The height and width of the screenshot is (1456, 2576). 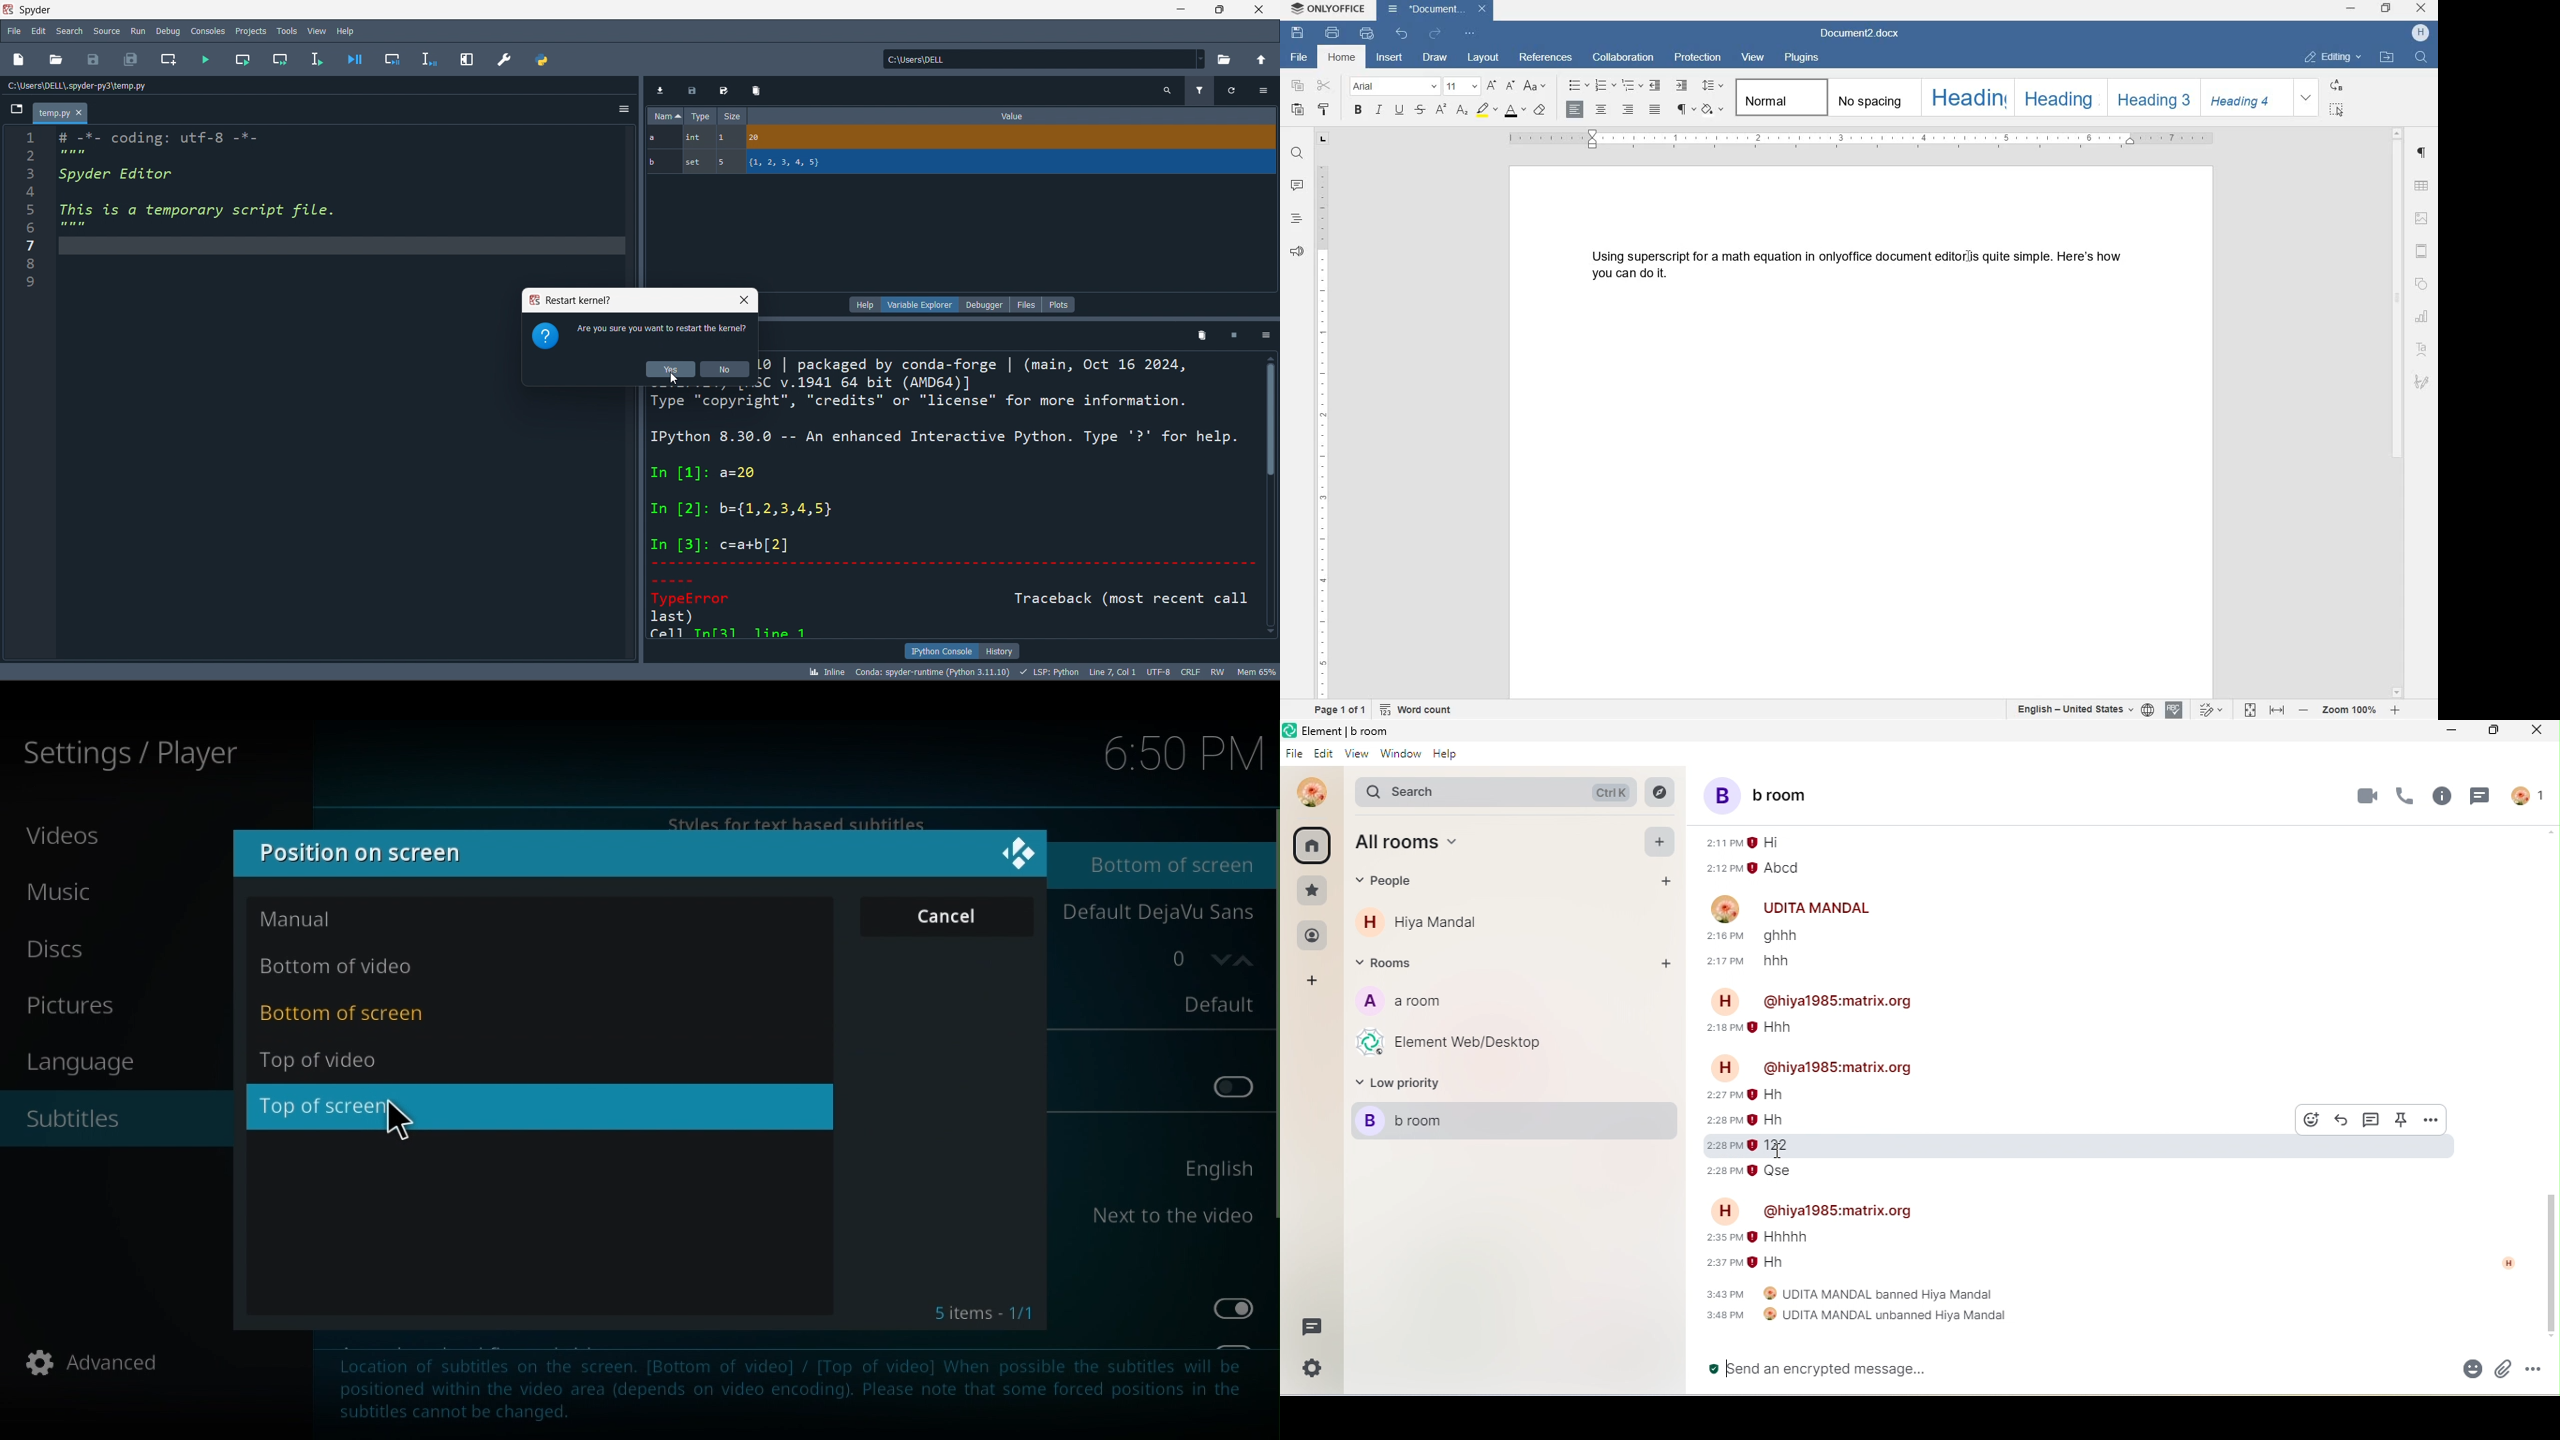 What do you see at coordinates (2440, 800) in the screenshot?
I see `info` at bounding box center [2440, 800].